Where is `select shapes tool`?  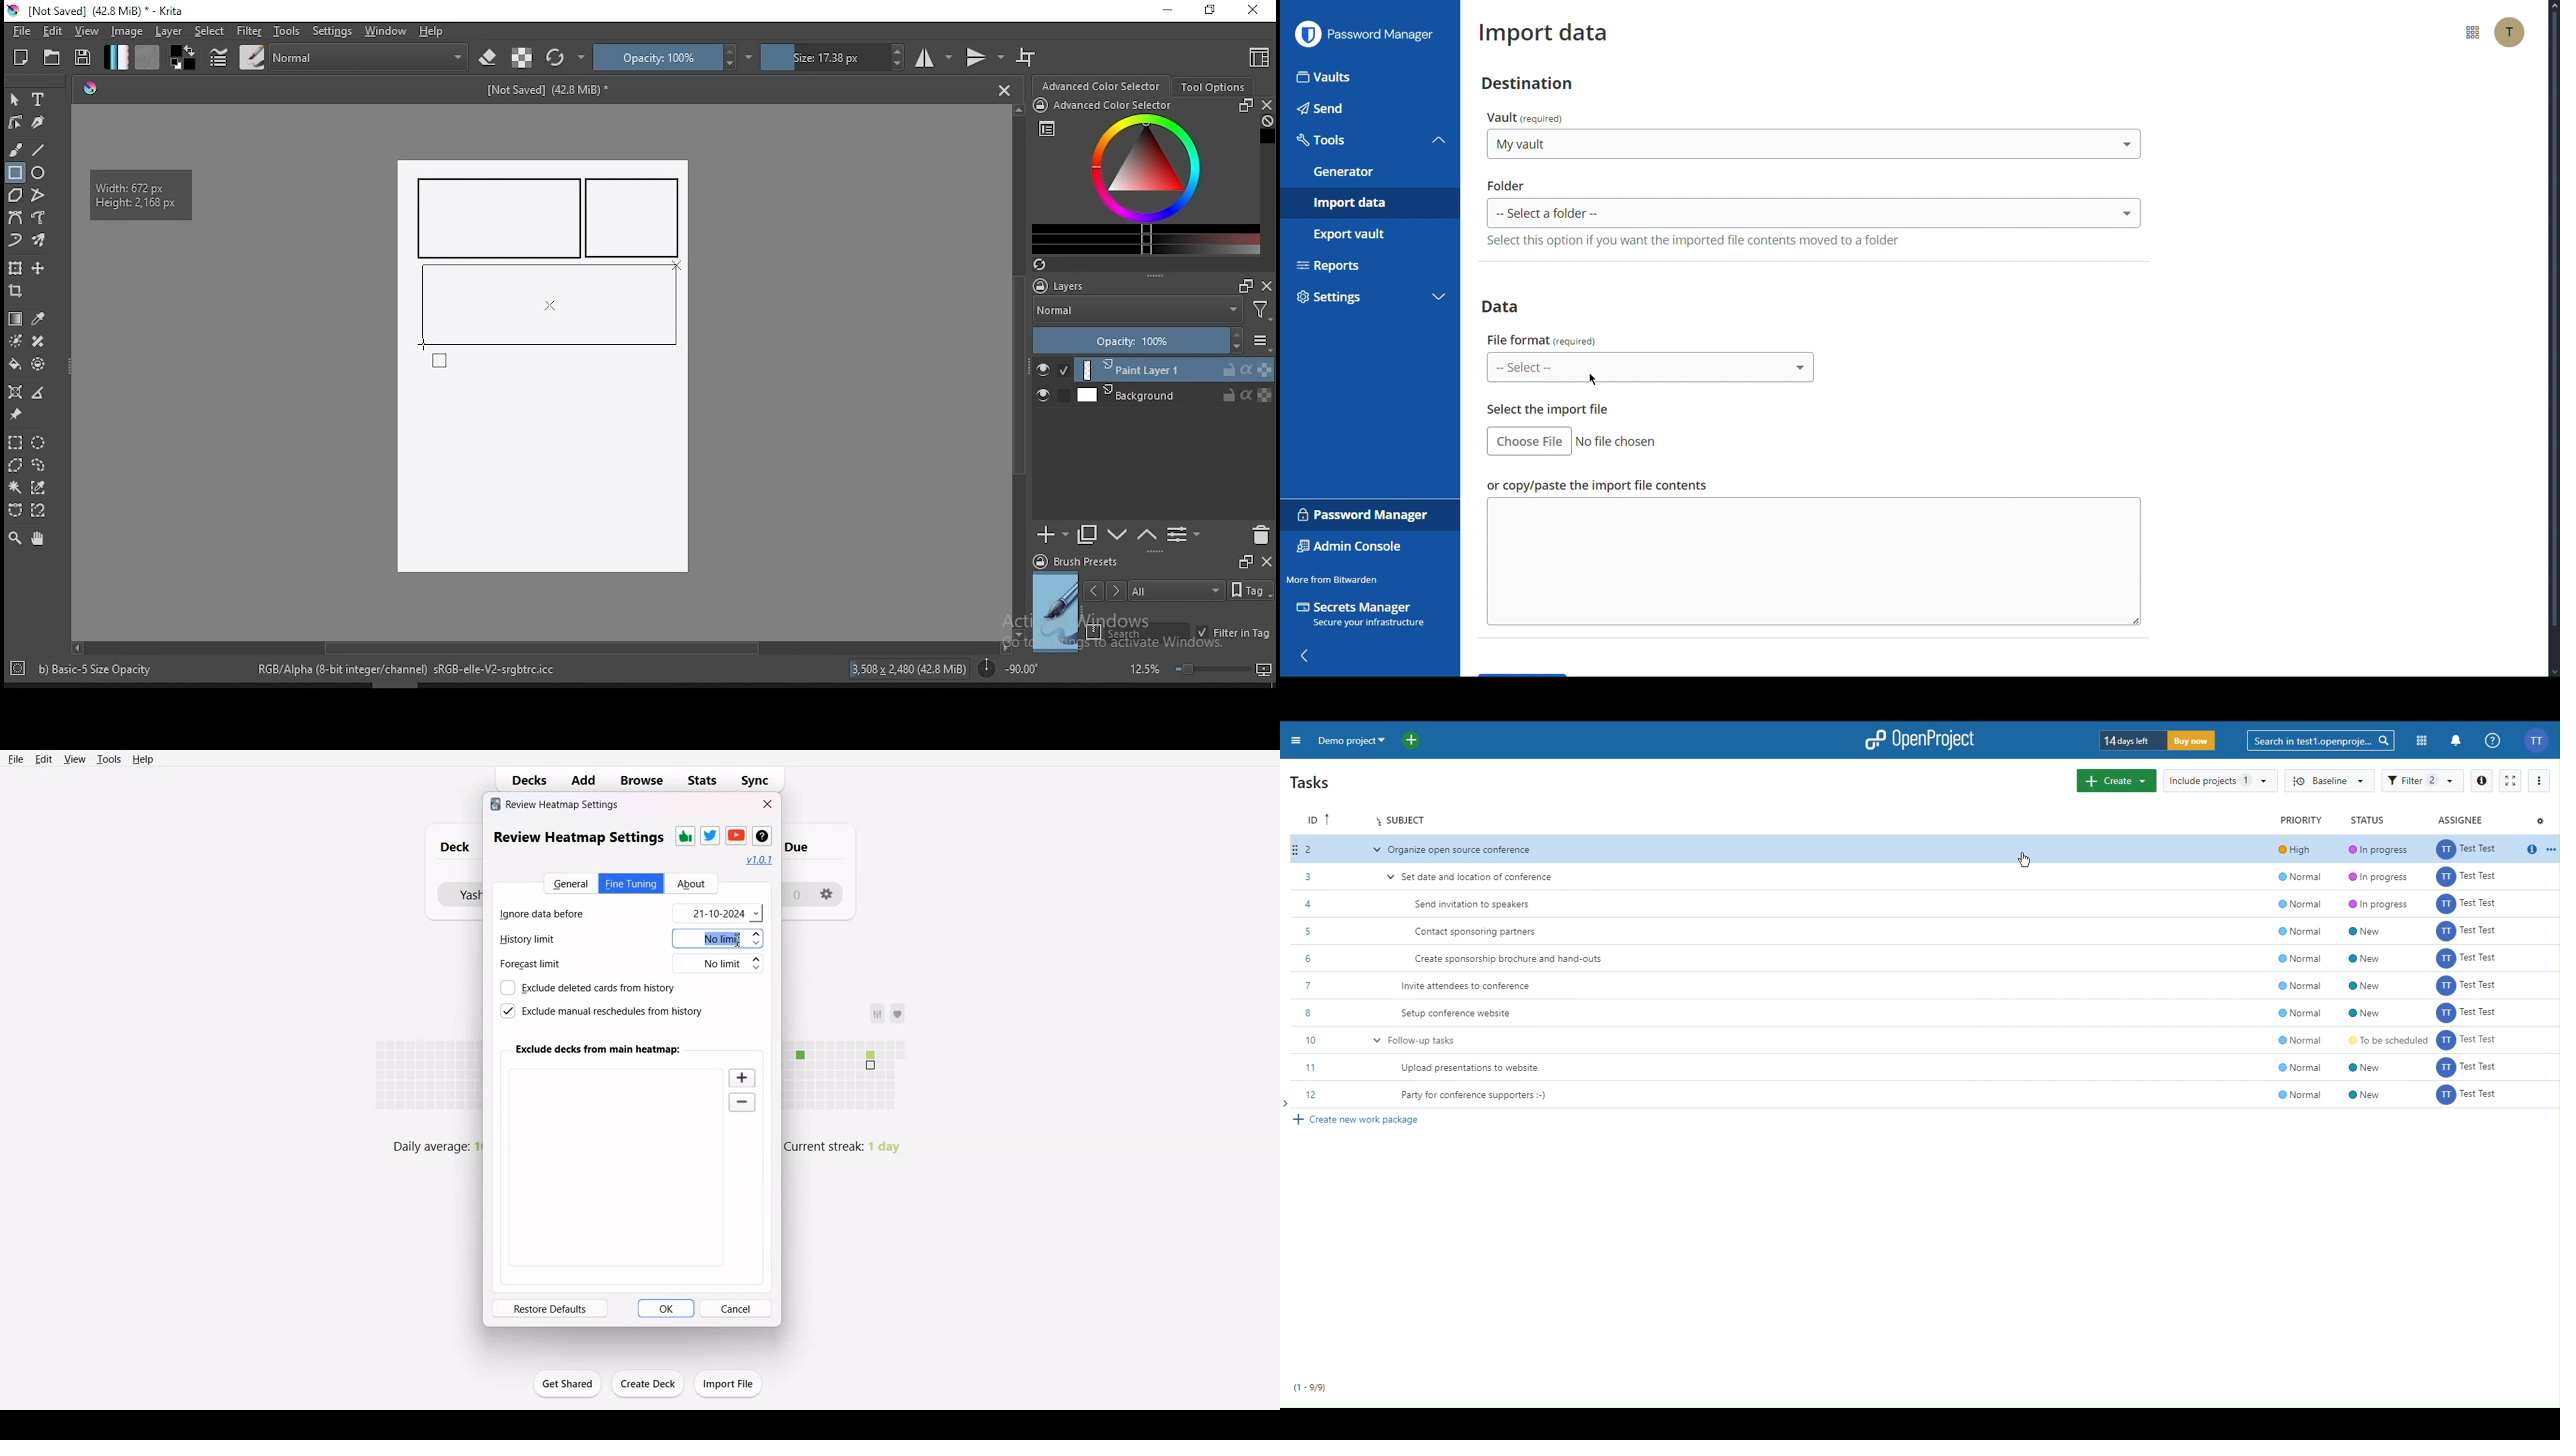 select shapes tool is located at coordinates (15, 99).